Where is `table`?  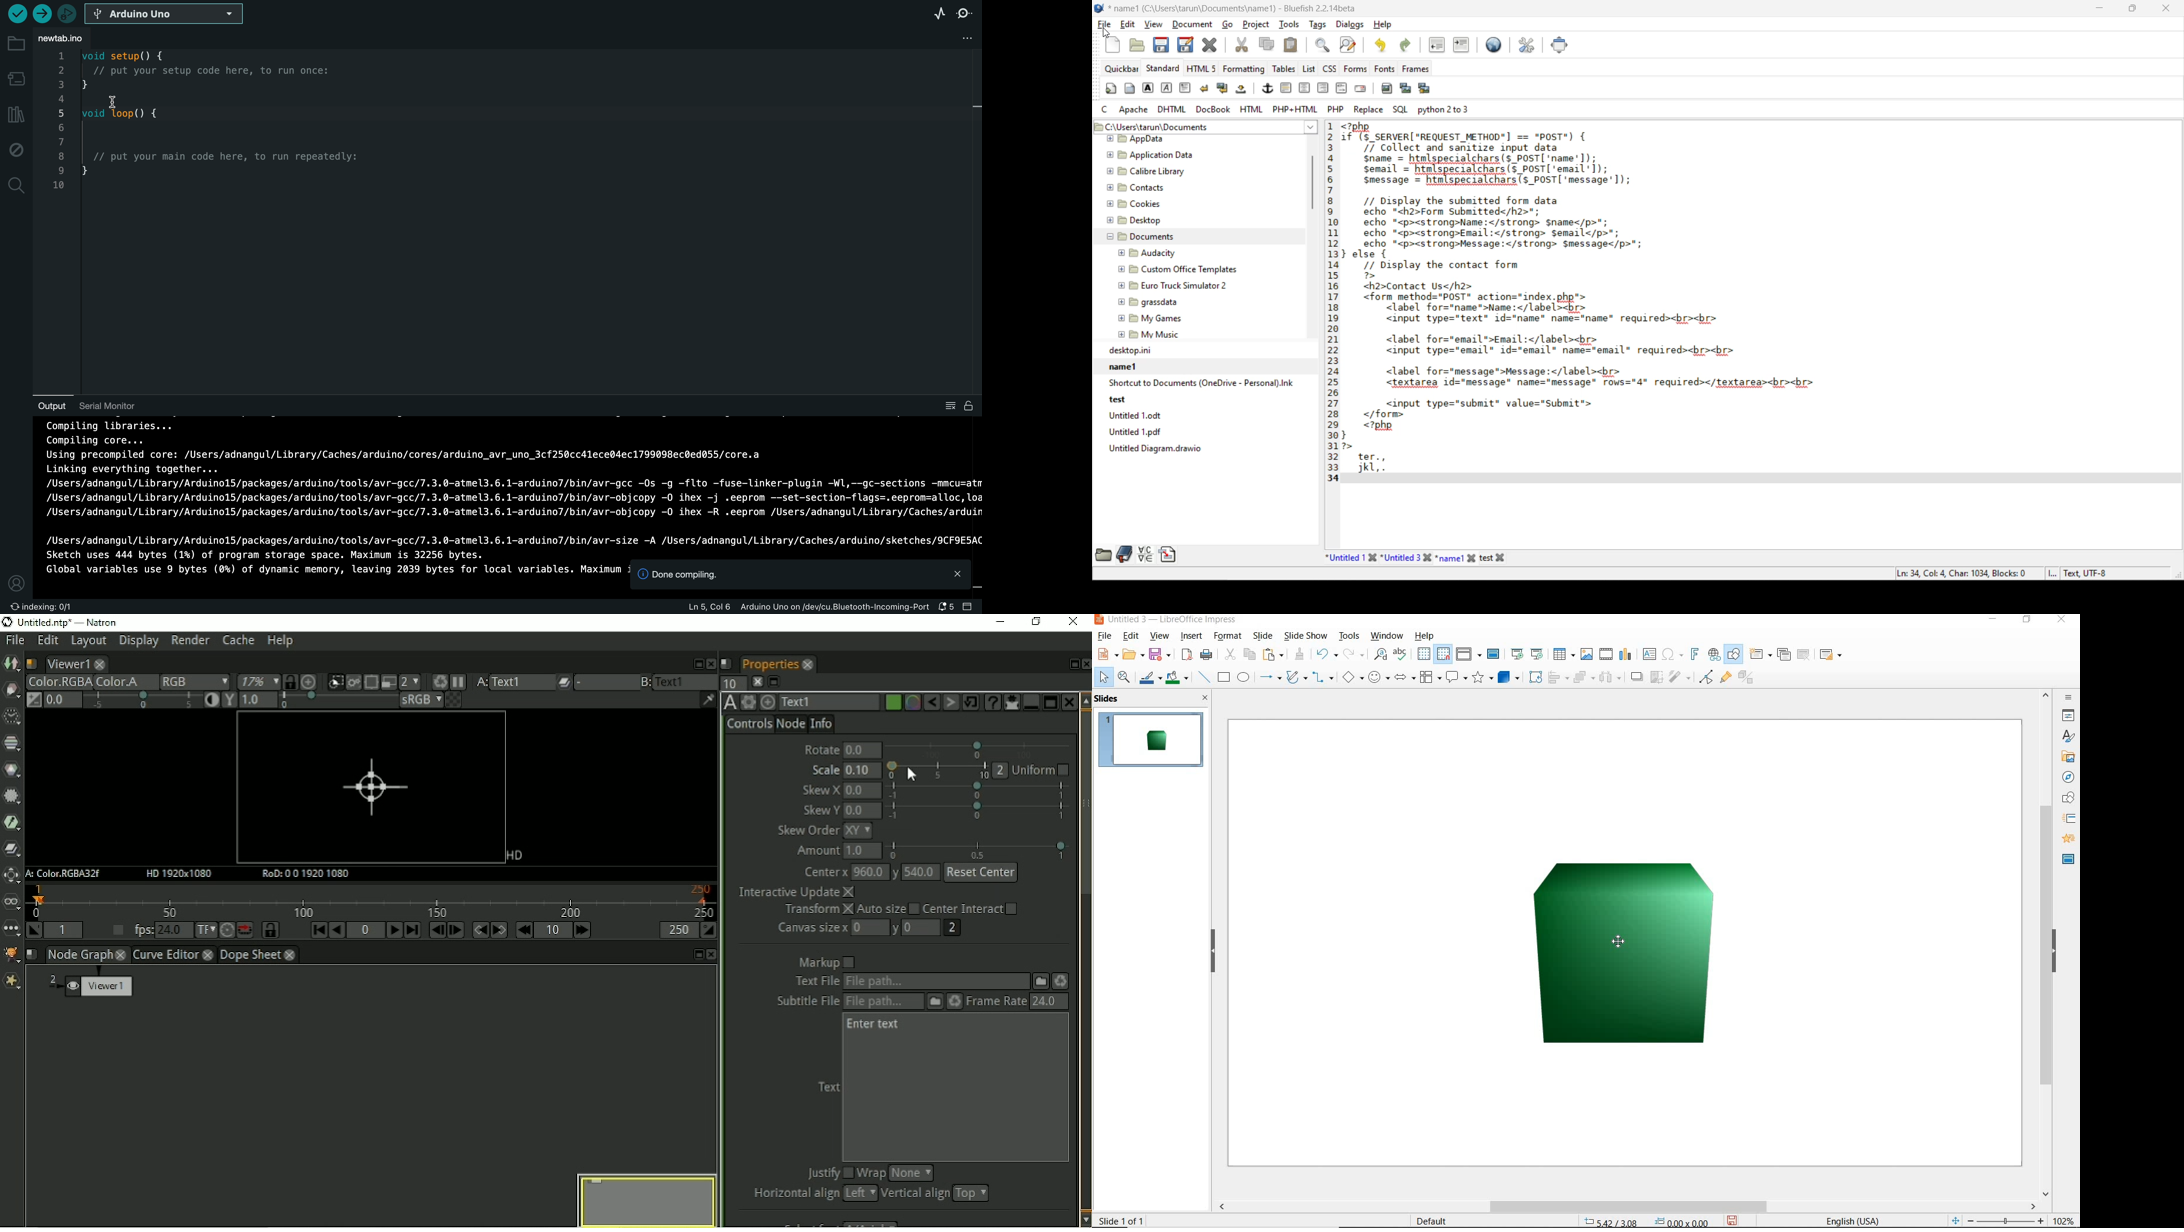 table is located at coordinates (1563, 653).